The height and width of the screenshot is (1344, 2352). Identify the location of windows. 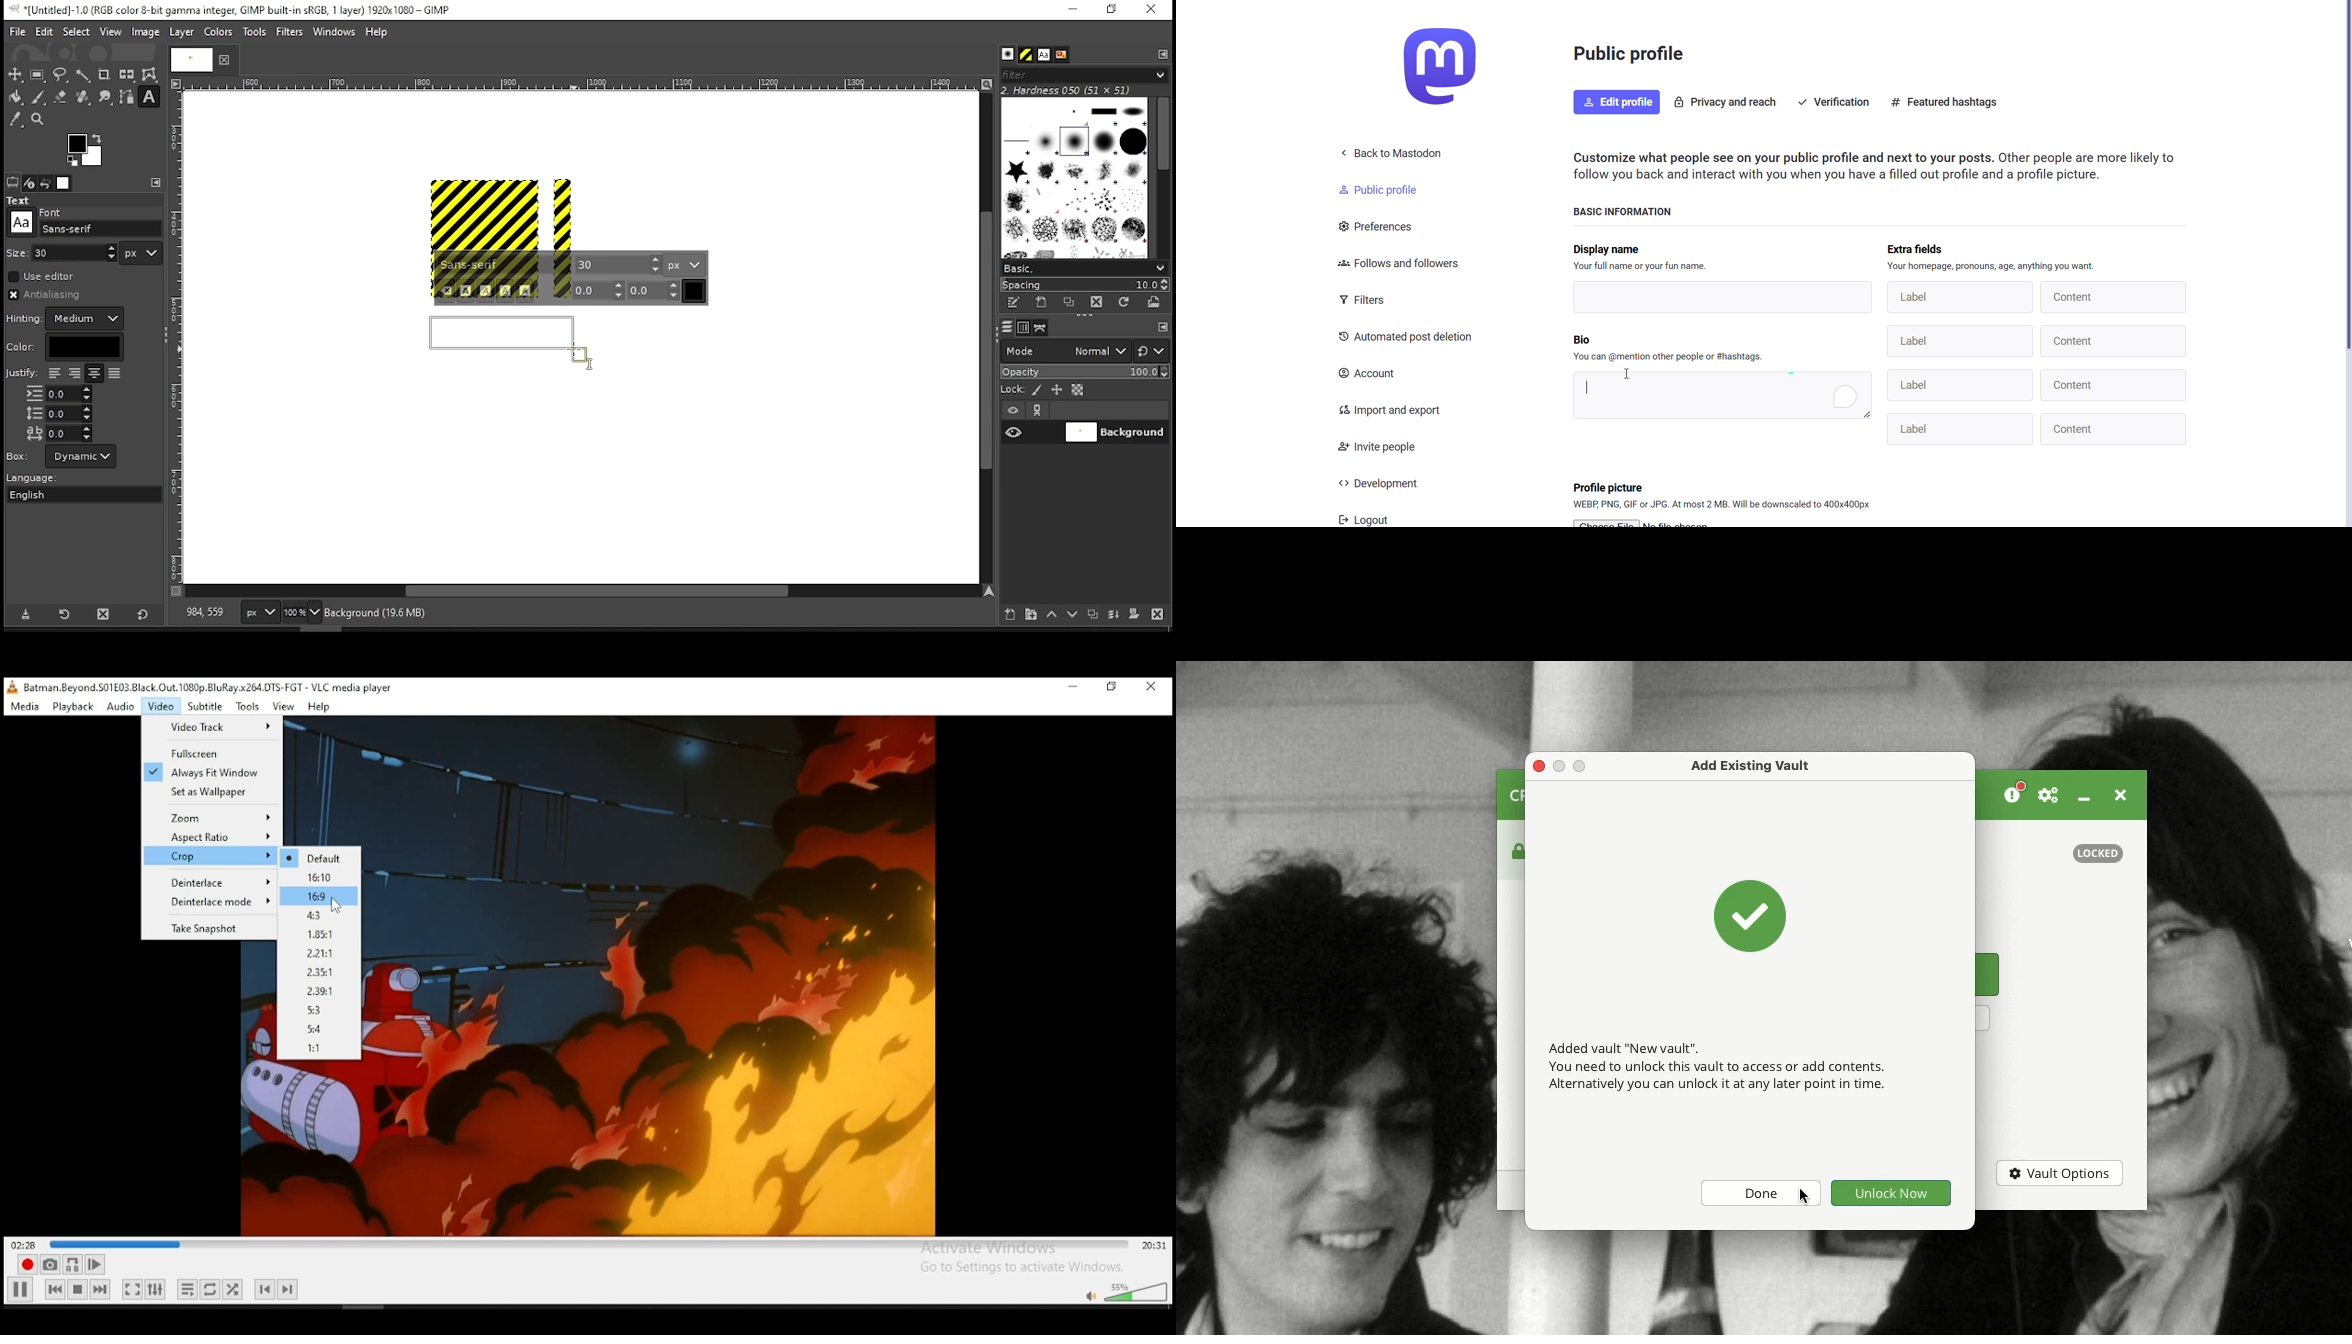
(335, 33).